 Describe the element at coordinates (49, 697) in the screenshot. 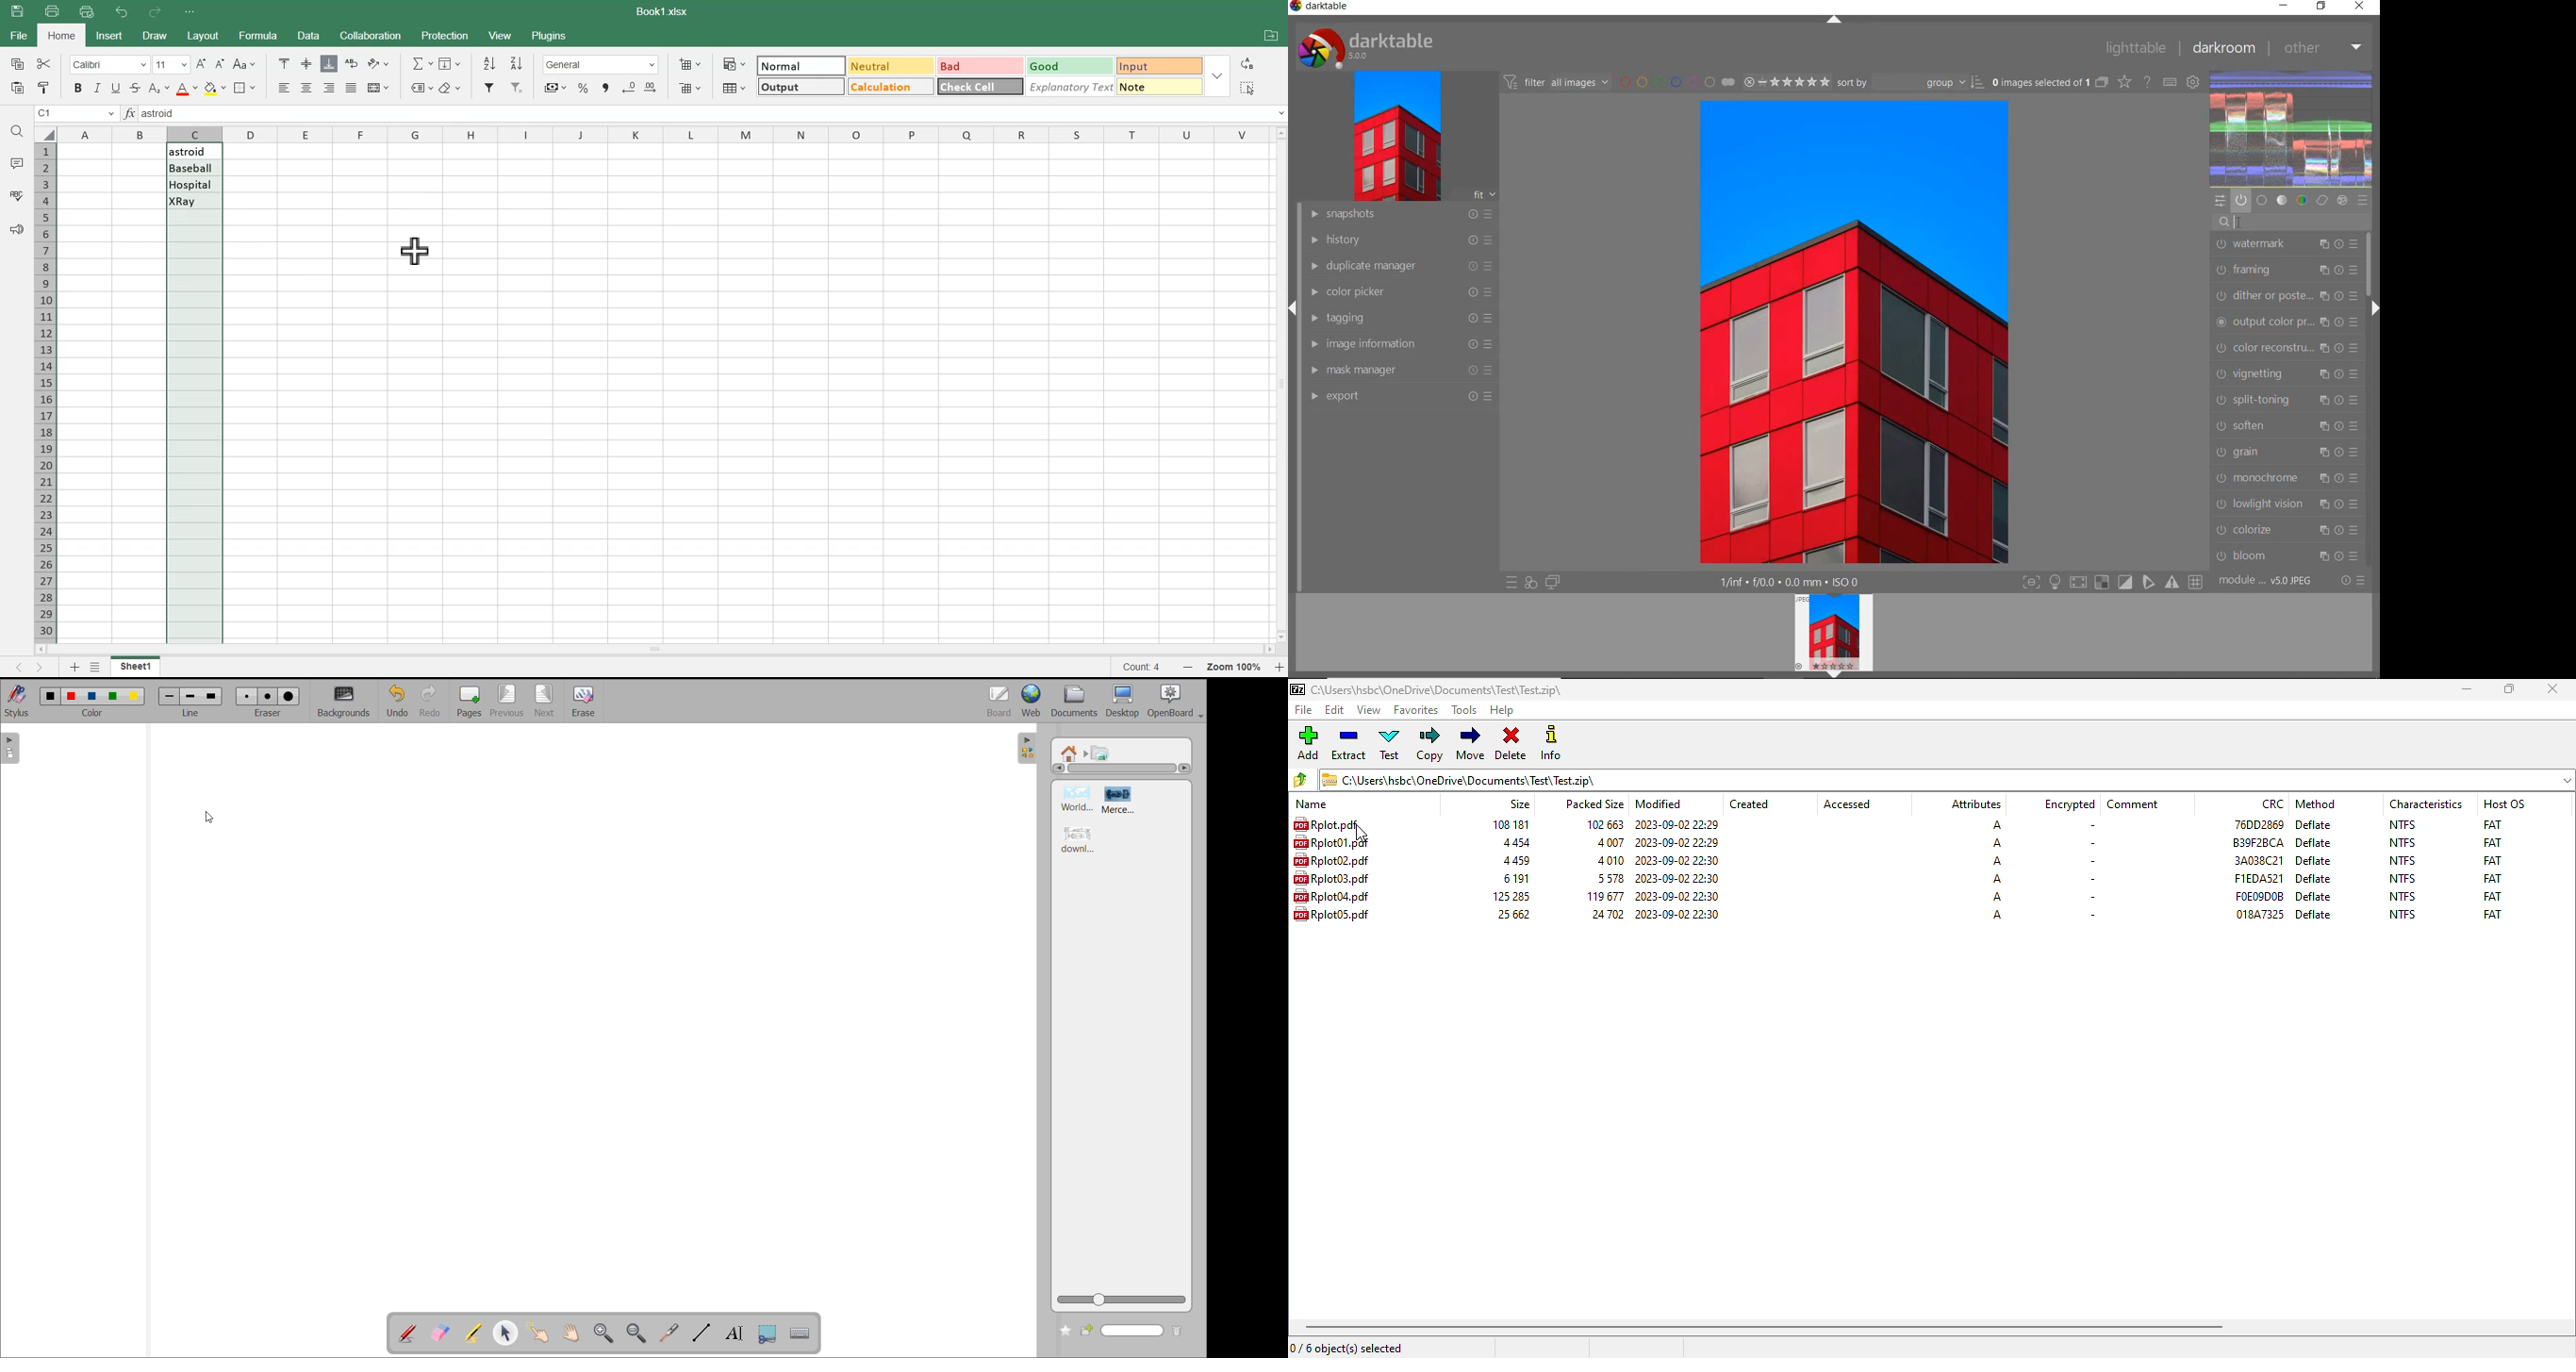

I see `color 1` at that location.